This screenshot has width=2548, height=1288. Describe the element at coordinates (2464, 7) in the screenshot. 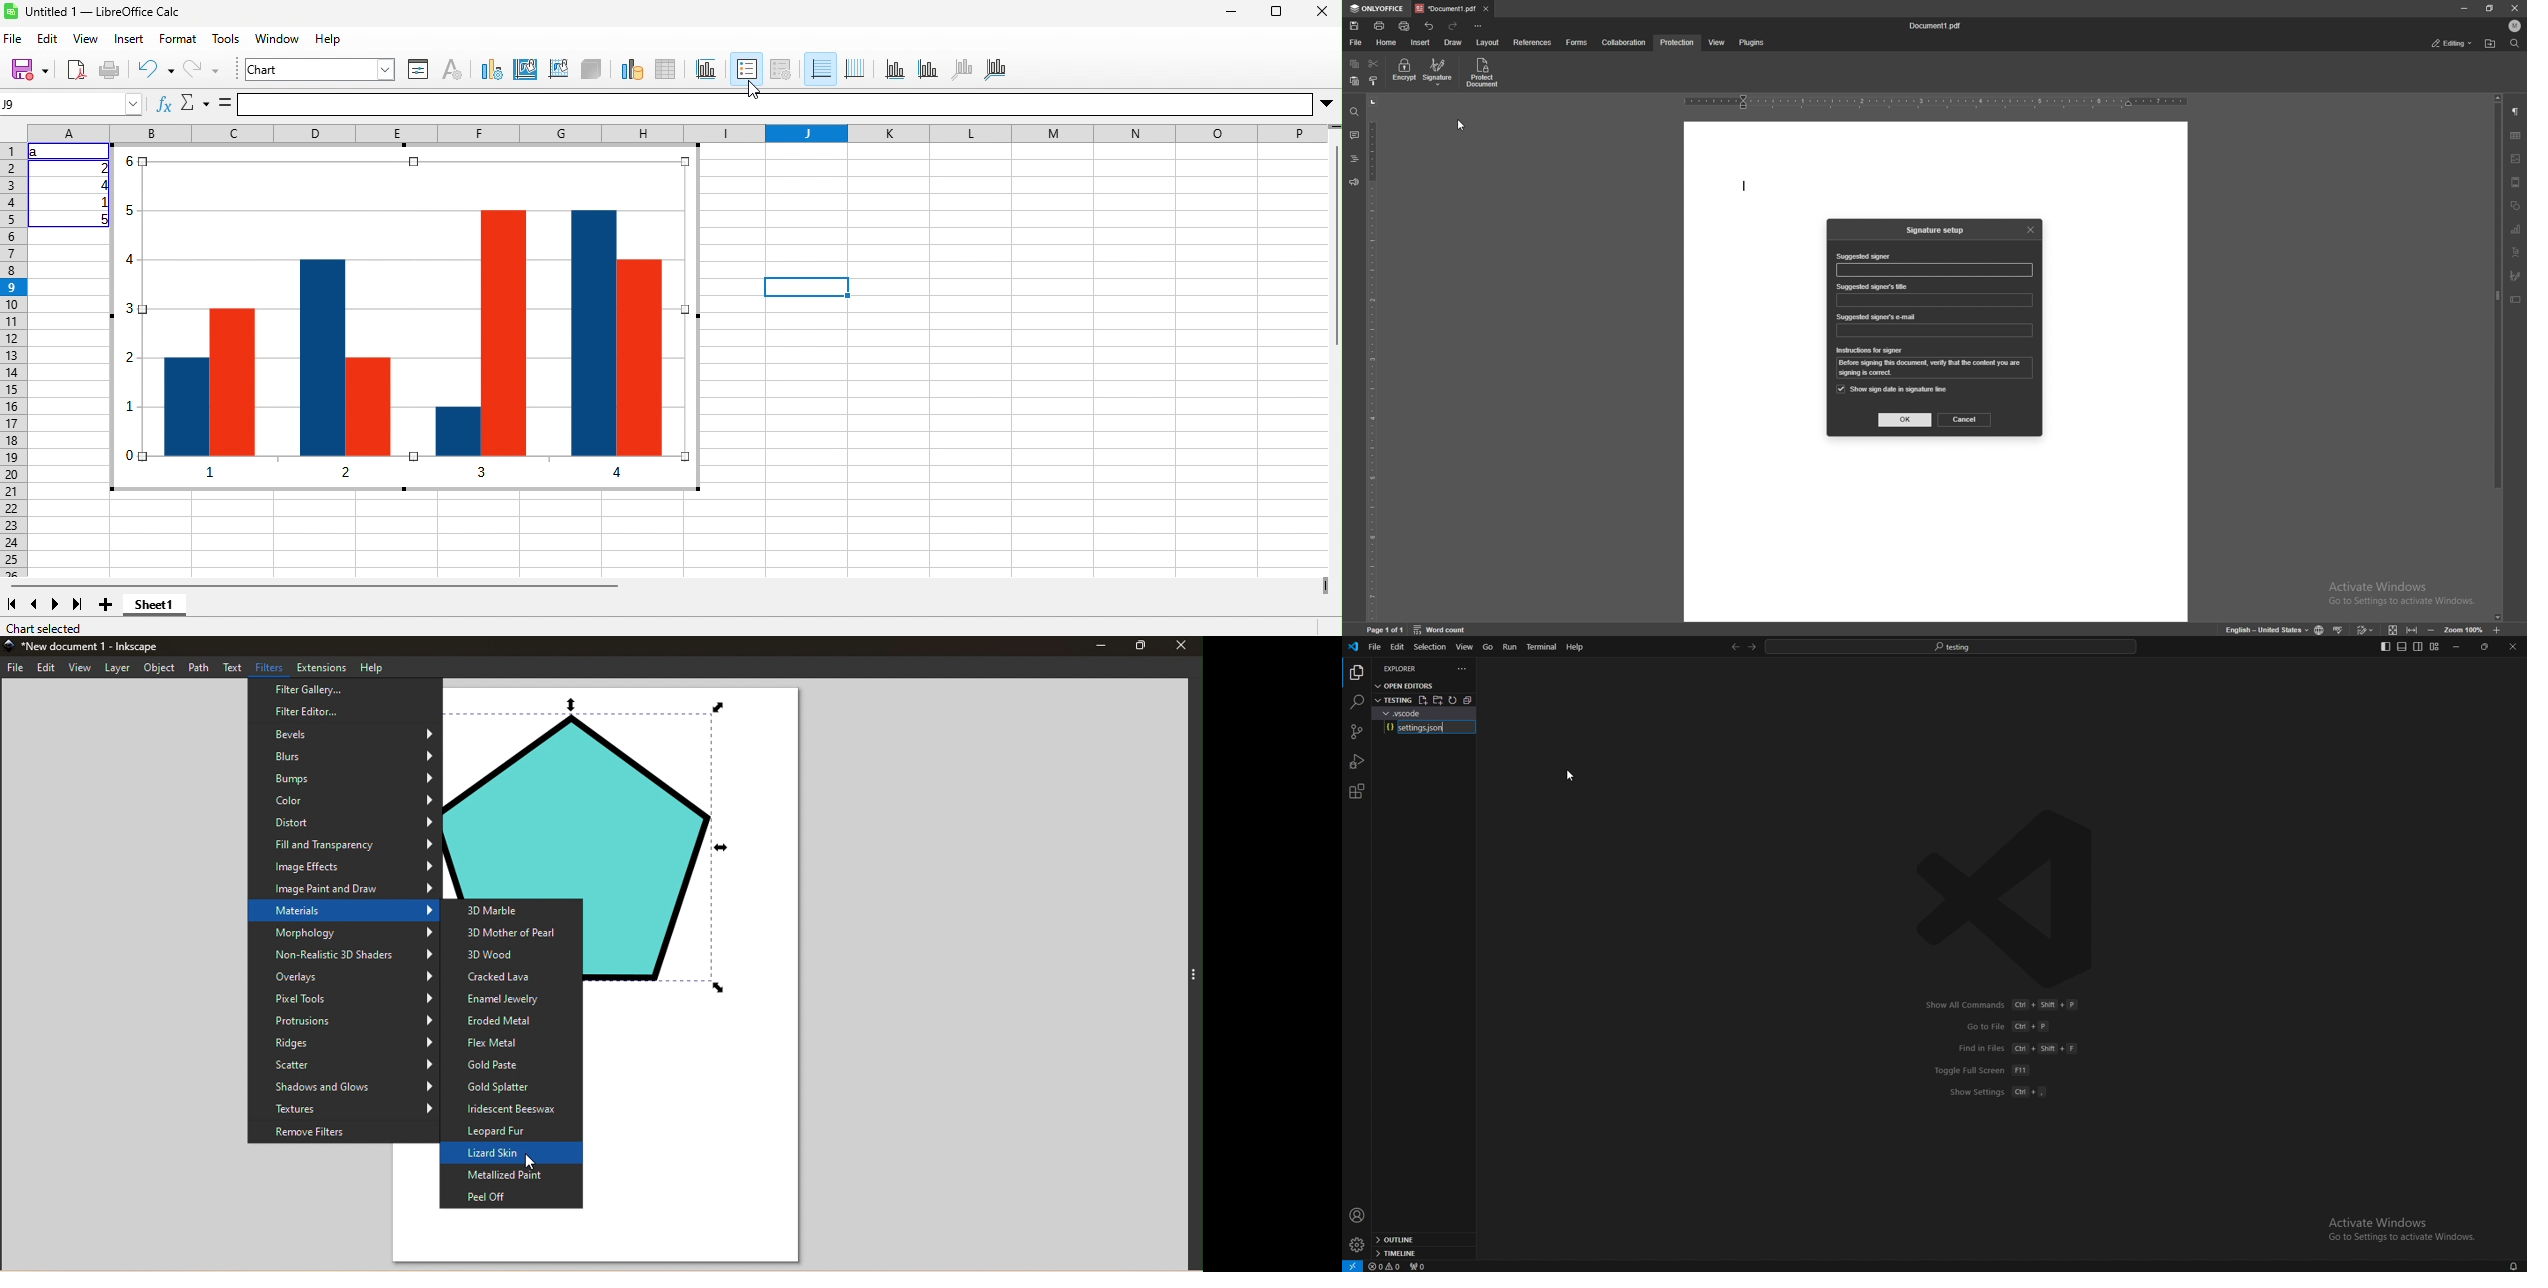

I see `minimize` at that location.